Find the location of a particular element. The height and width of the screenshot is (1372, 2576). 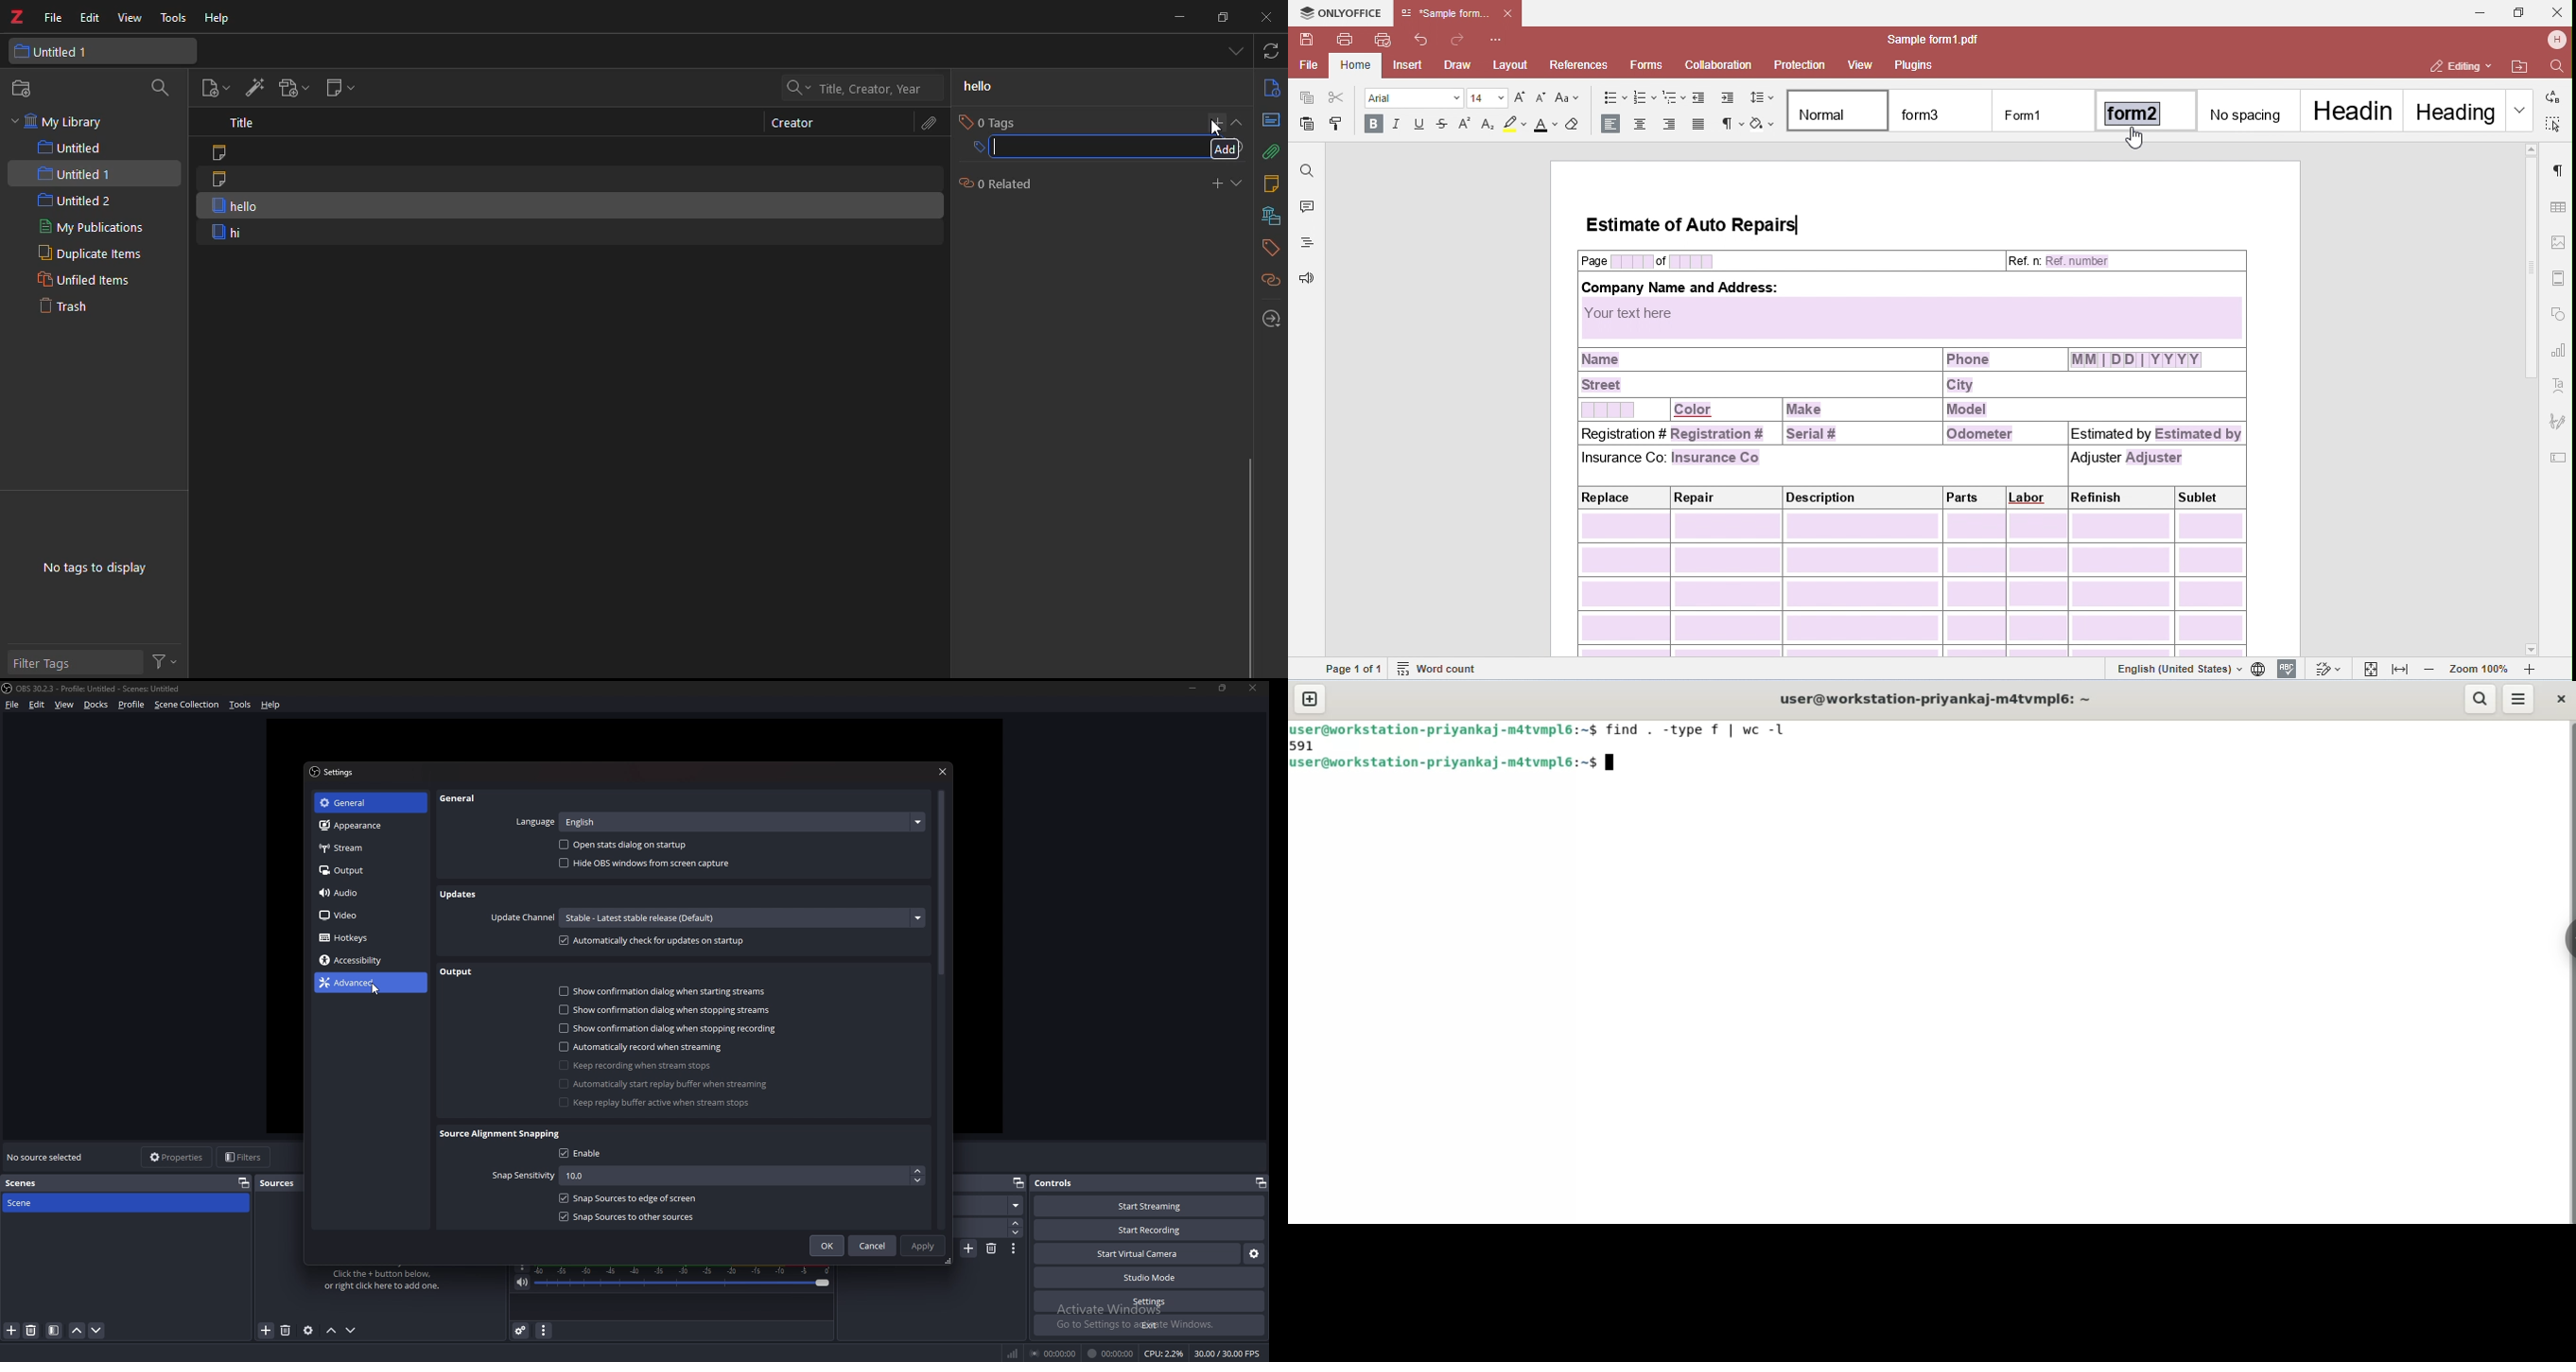

settings is located at coordinates (336, 772).